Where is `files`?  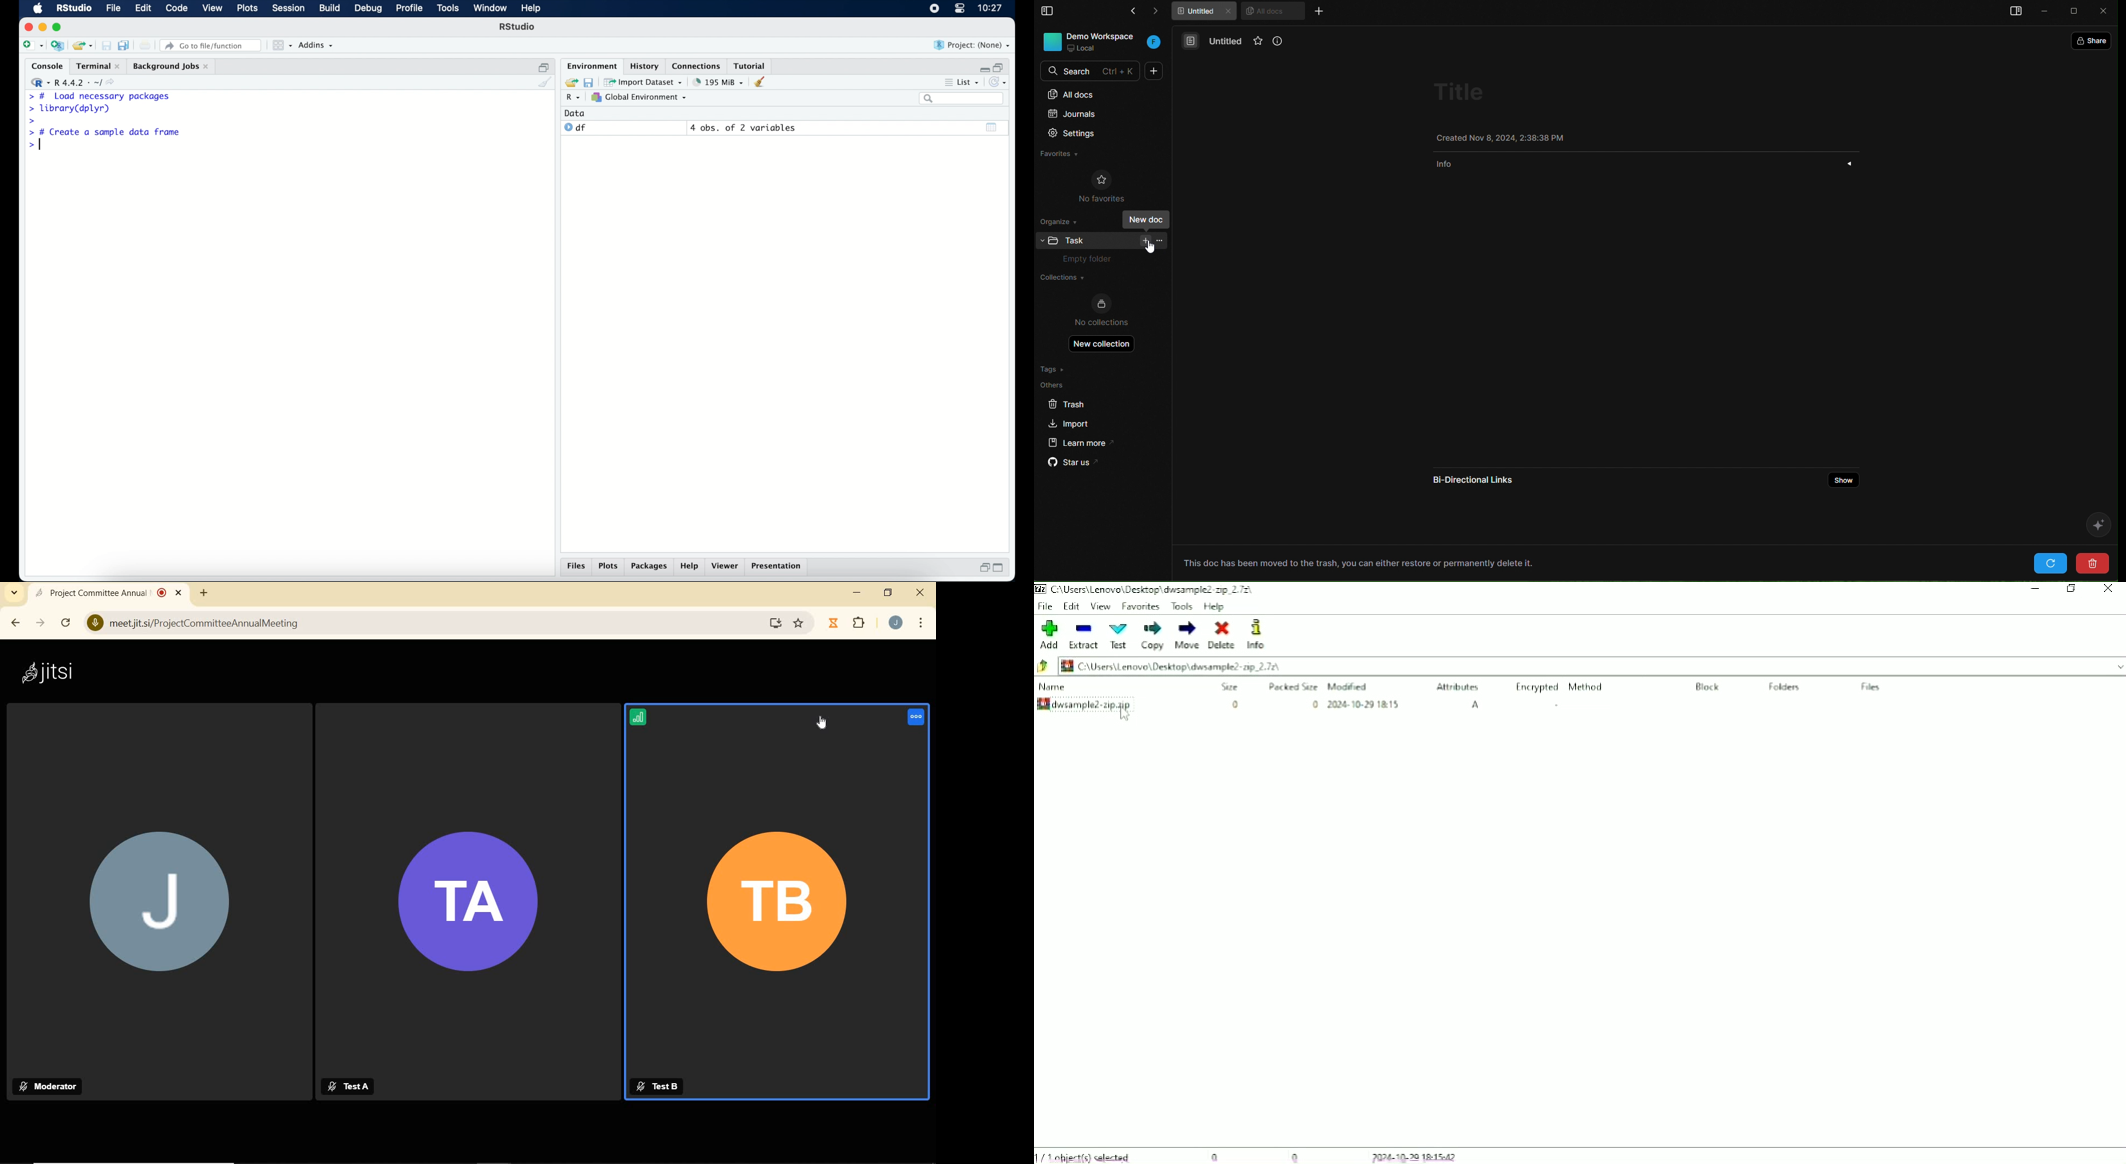 files is located at coordinates (577, 567).